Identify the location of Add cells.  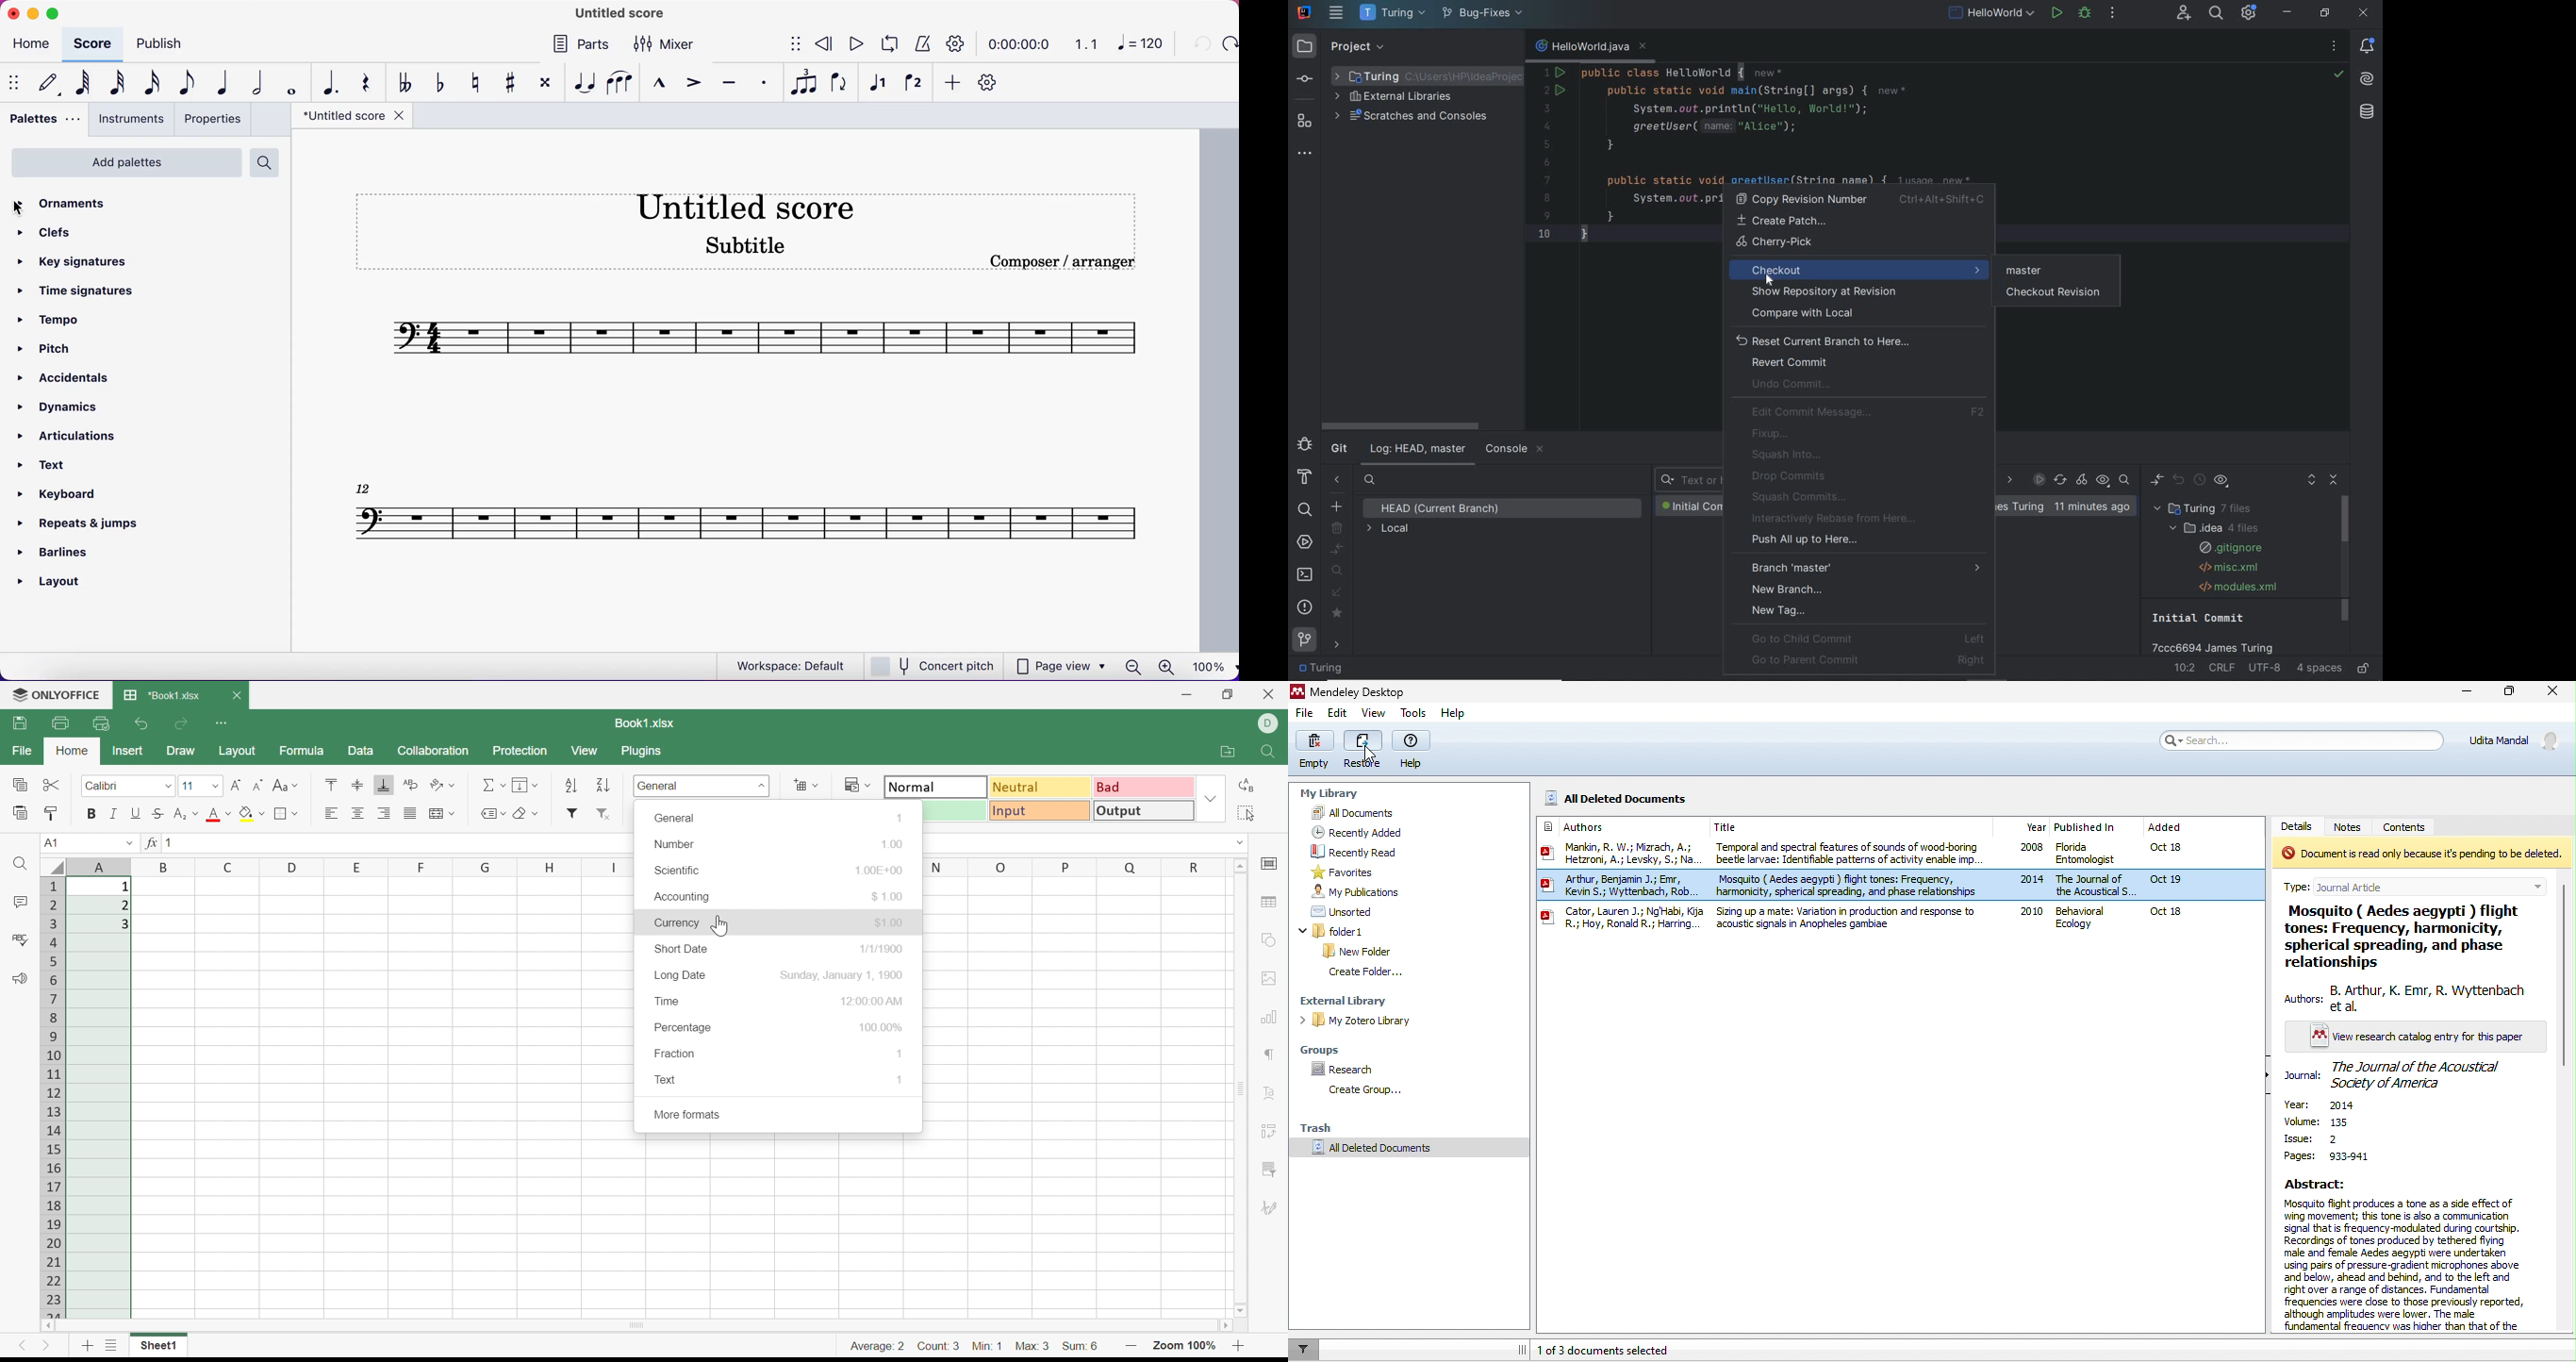
(804, 784).